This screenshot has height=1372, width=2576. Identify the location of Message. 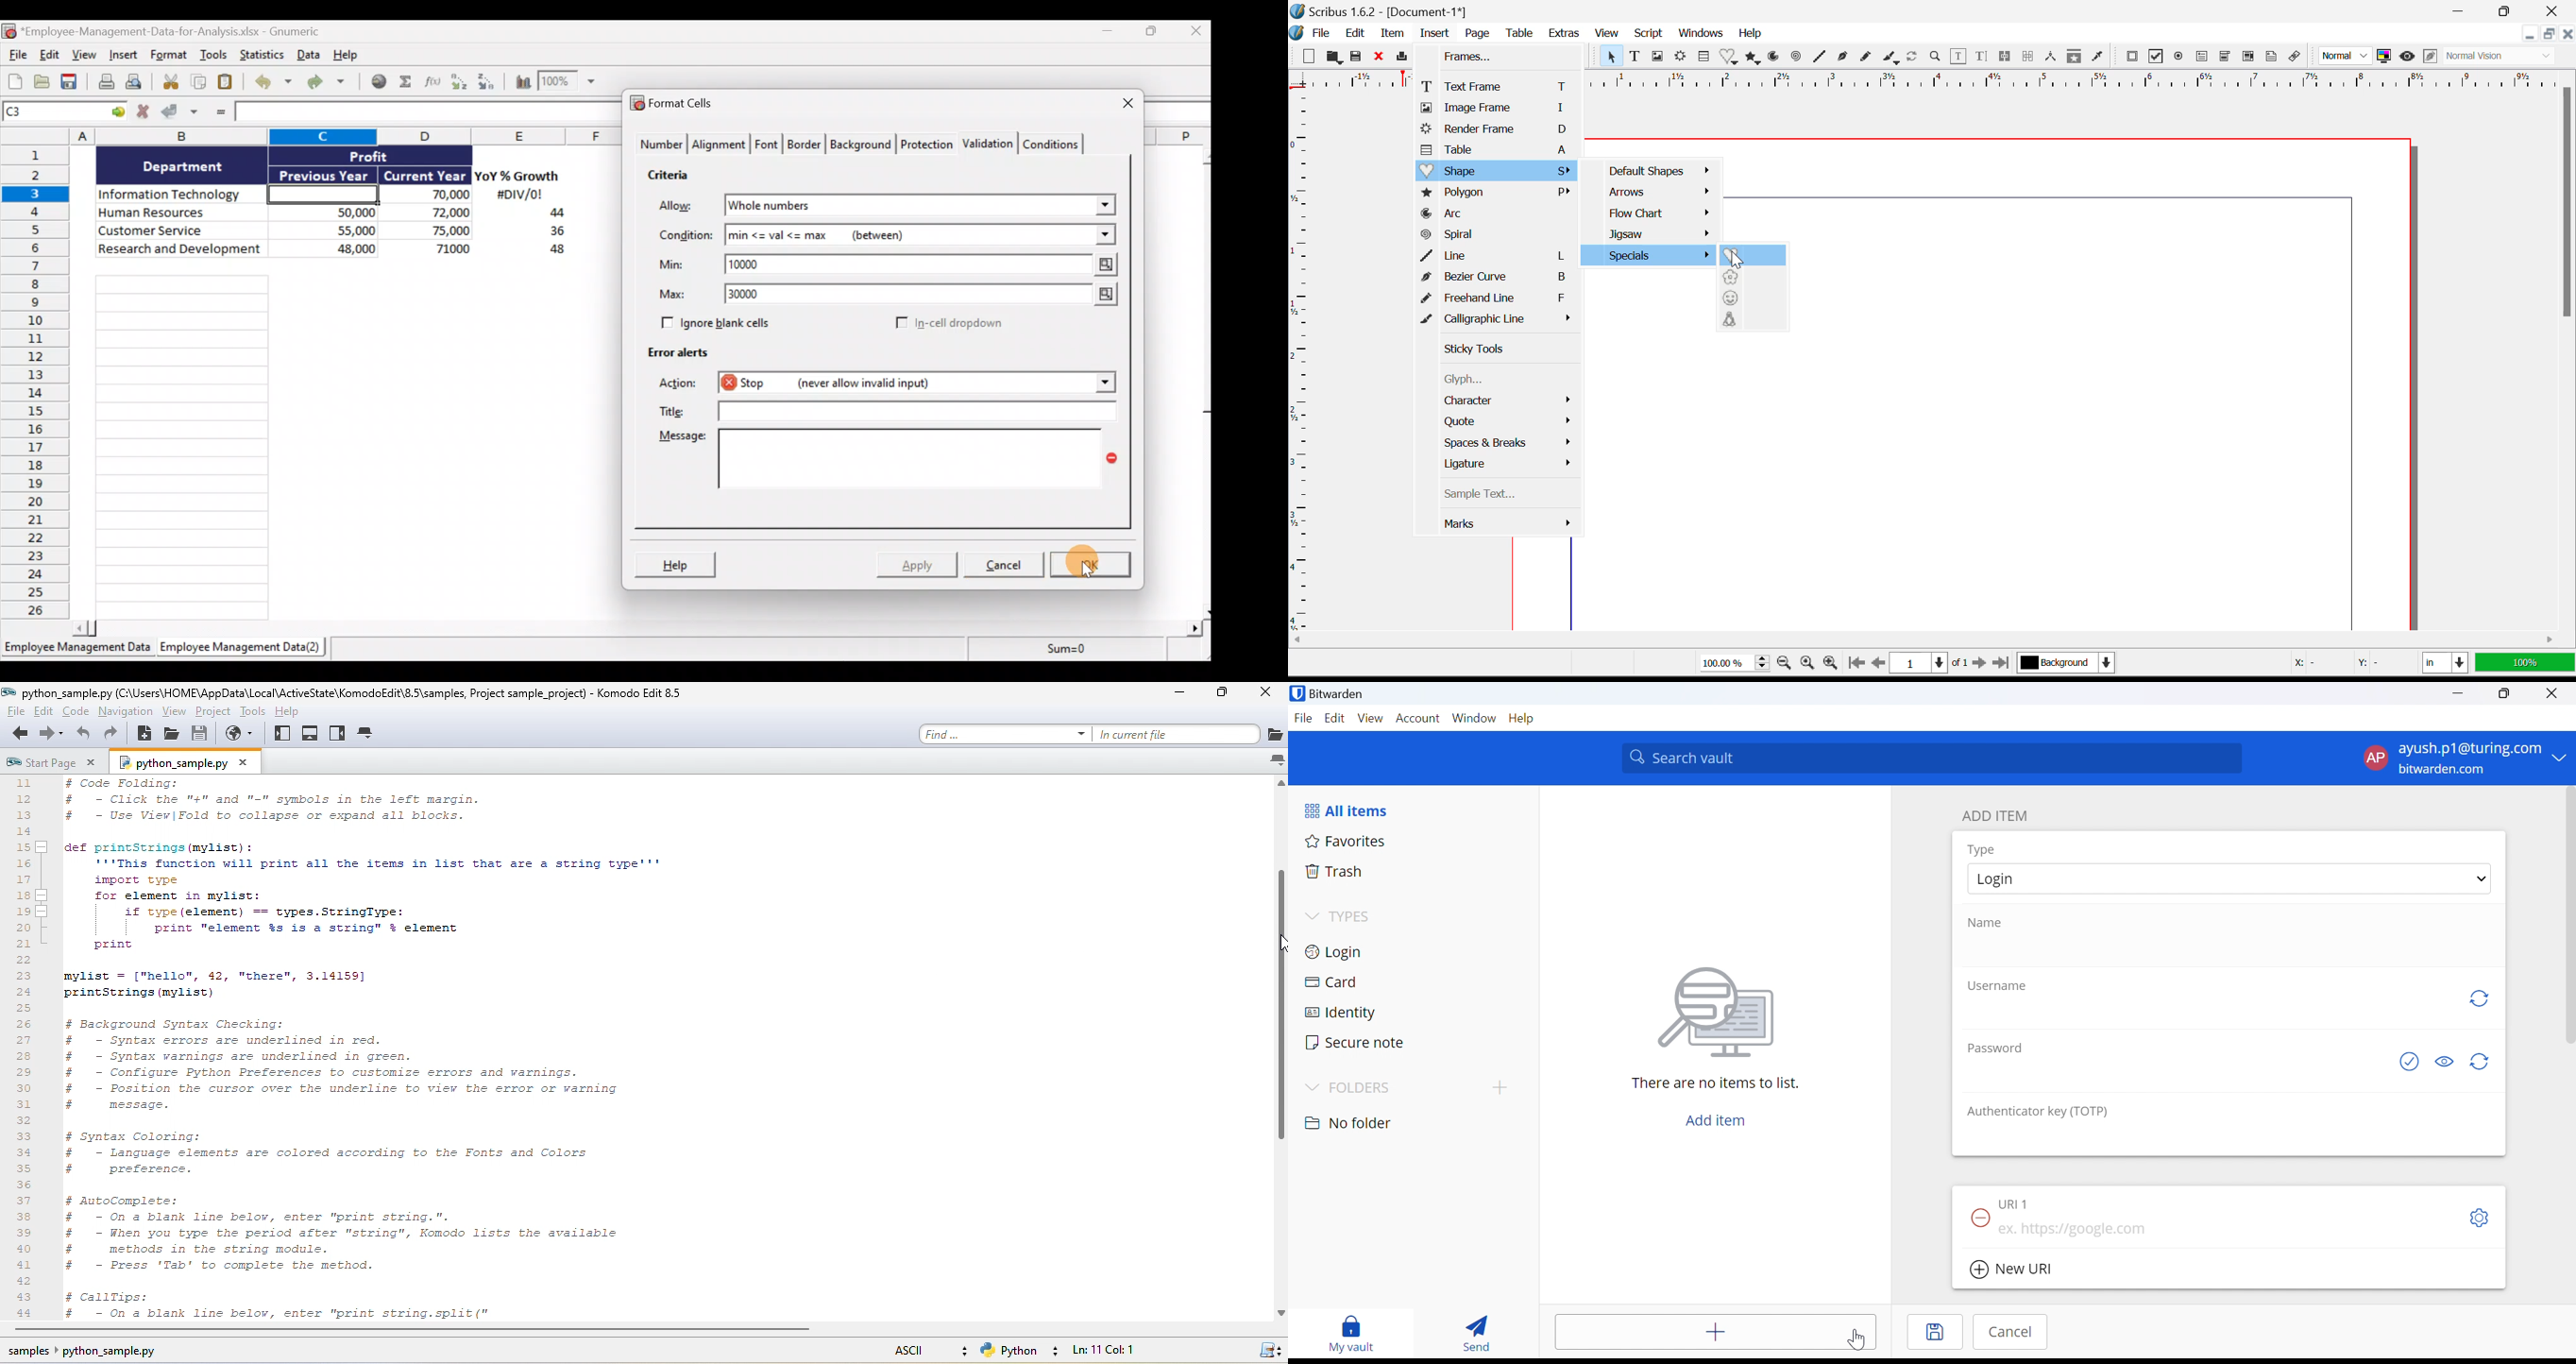
(886, 467).